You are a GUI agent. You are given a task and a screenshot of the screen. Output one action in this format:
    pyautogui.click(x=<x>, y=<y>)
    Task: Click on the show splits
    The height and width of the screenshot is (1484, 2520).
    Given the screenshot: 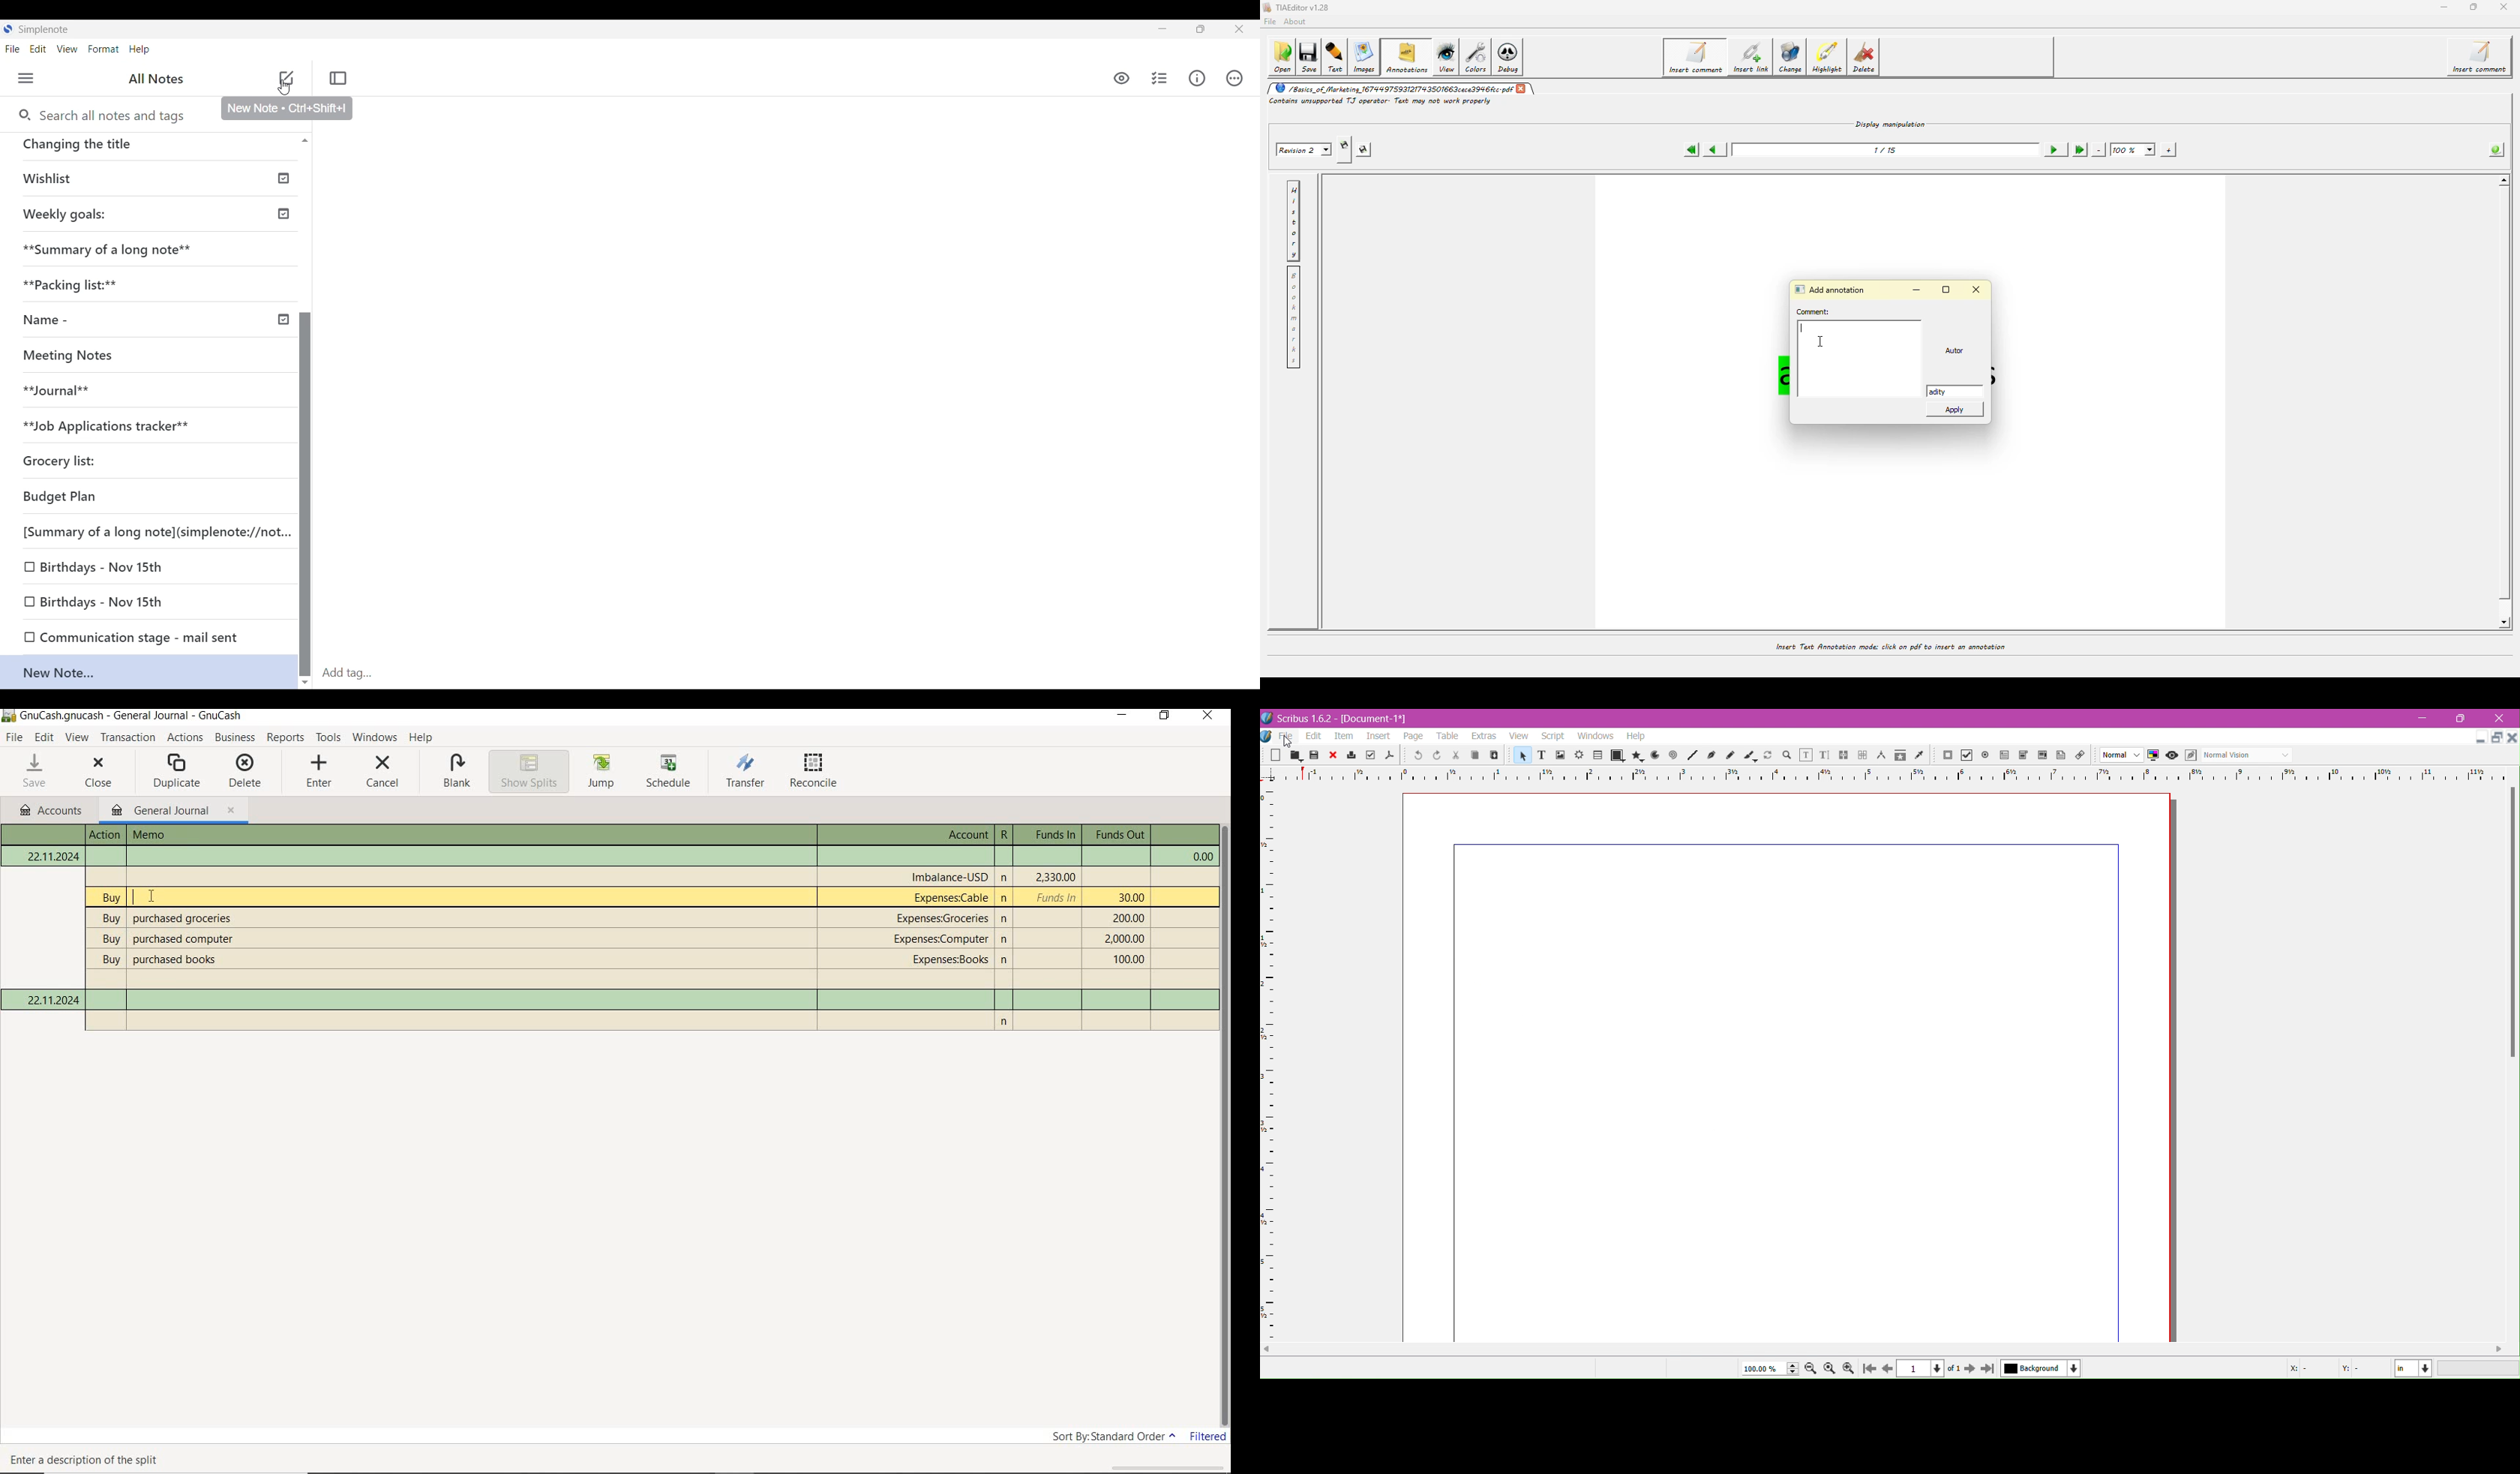 What is the action you would take?
    pyautogui.click(x=528, y=771)
    